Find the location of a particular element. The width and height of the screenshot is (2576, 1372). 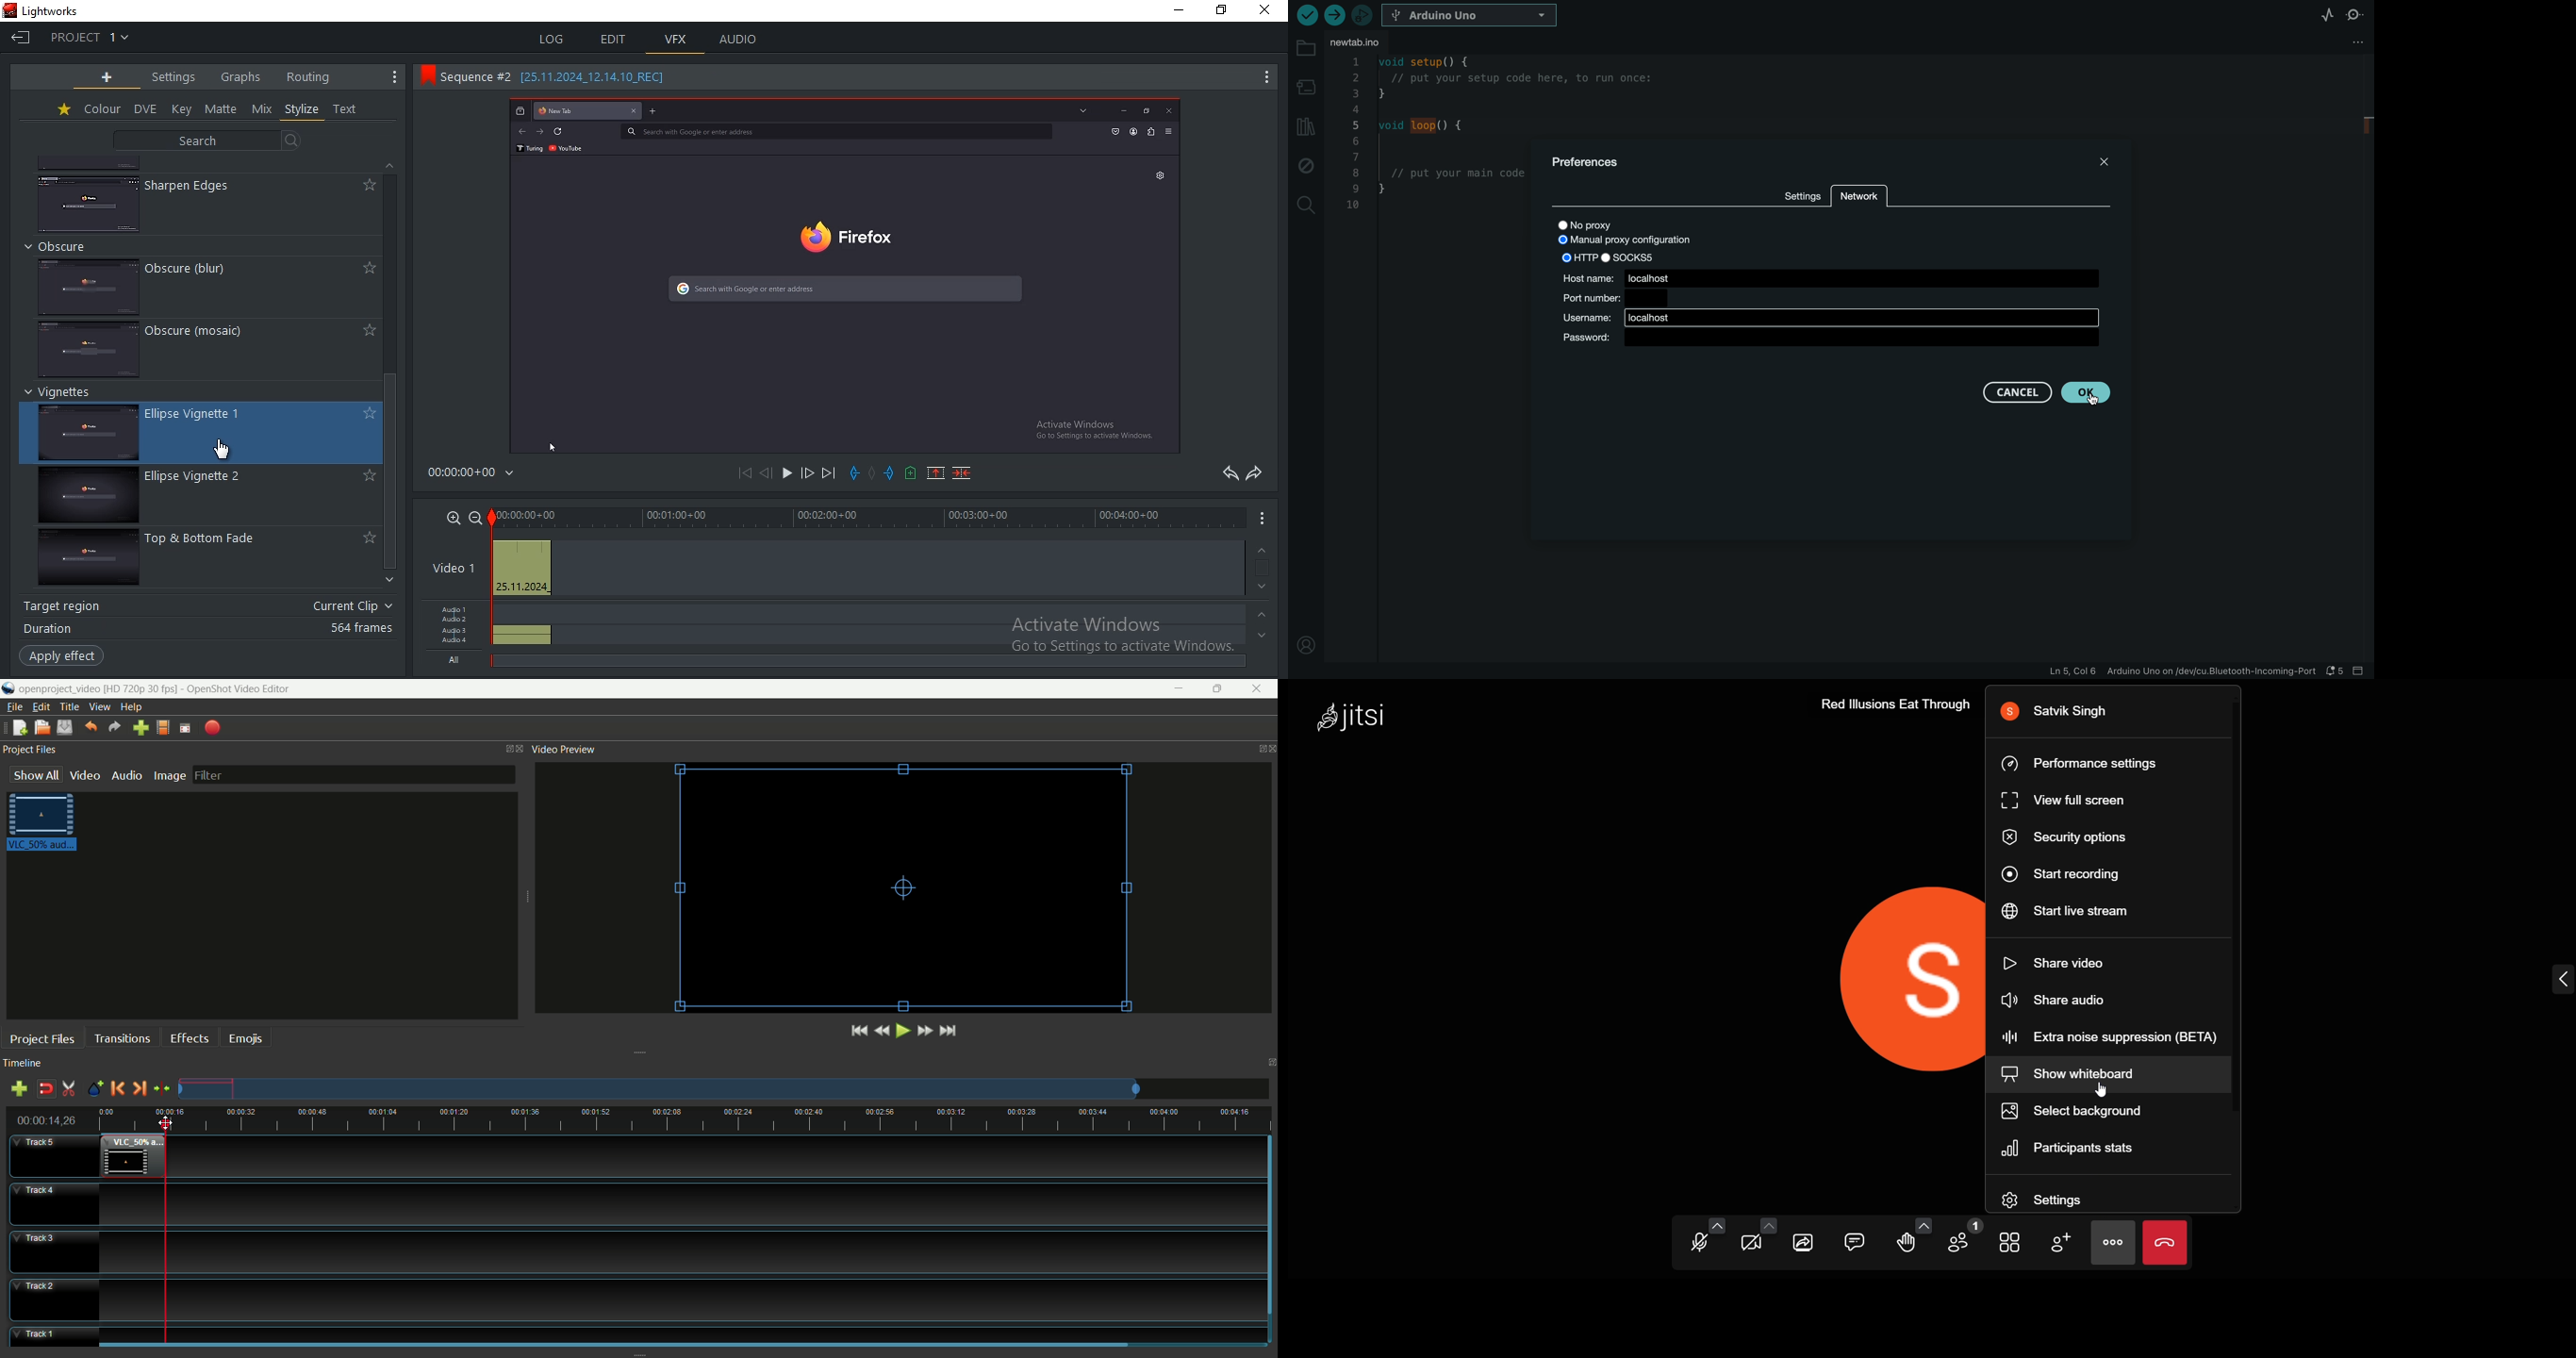

settings is located at coordinates (1801, 194).